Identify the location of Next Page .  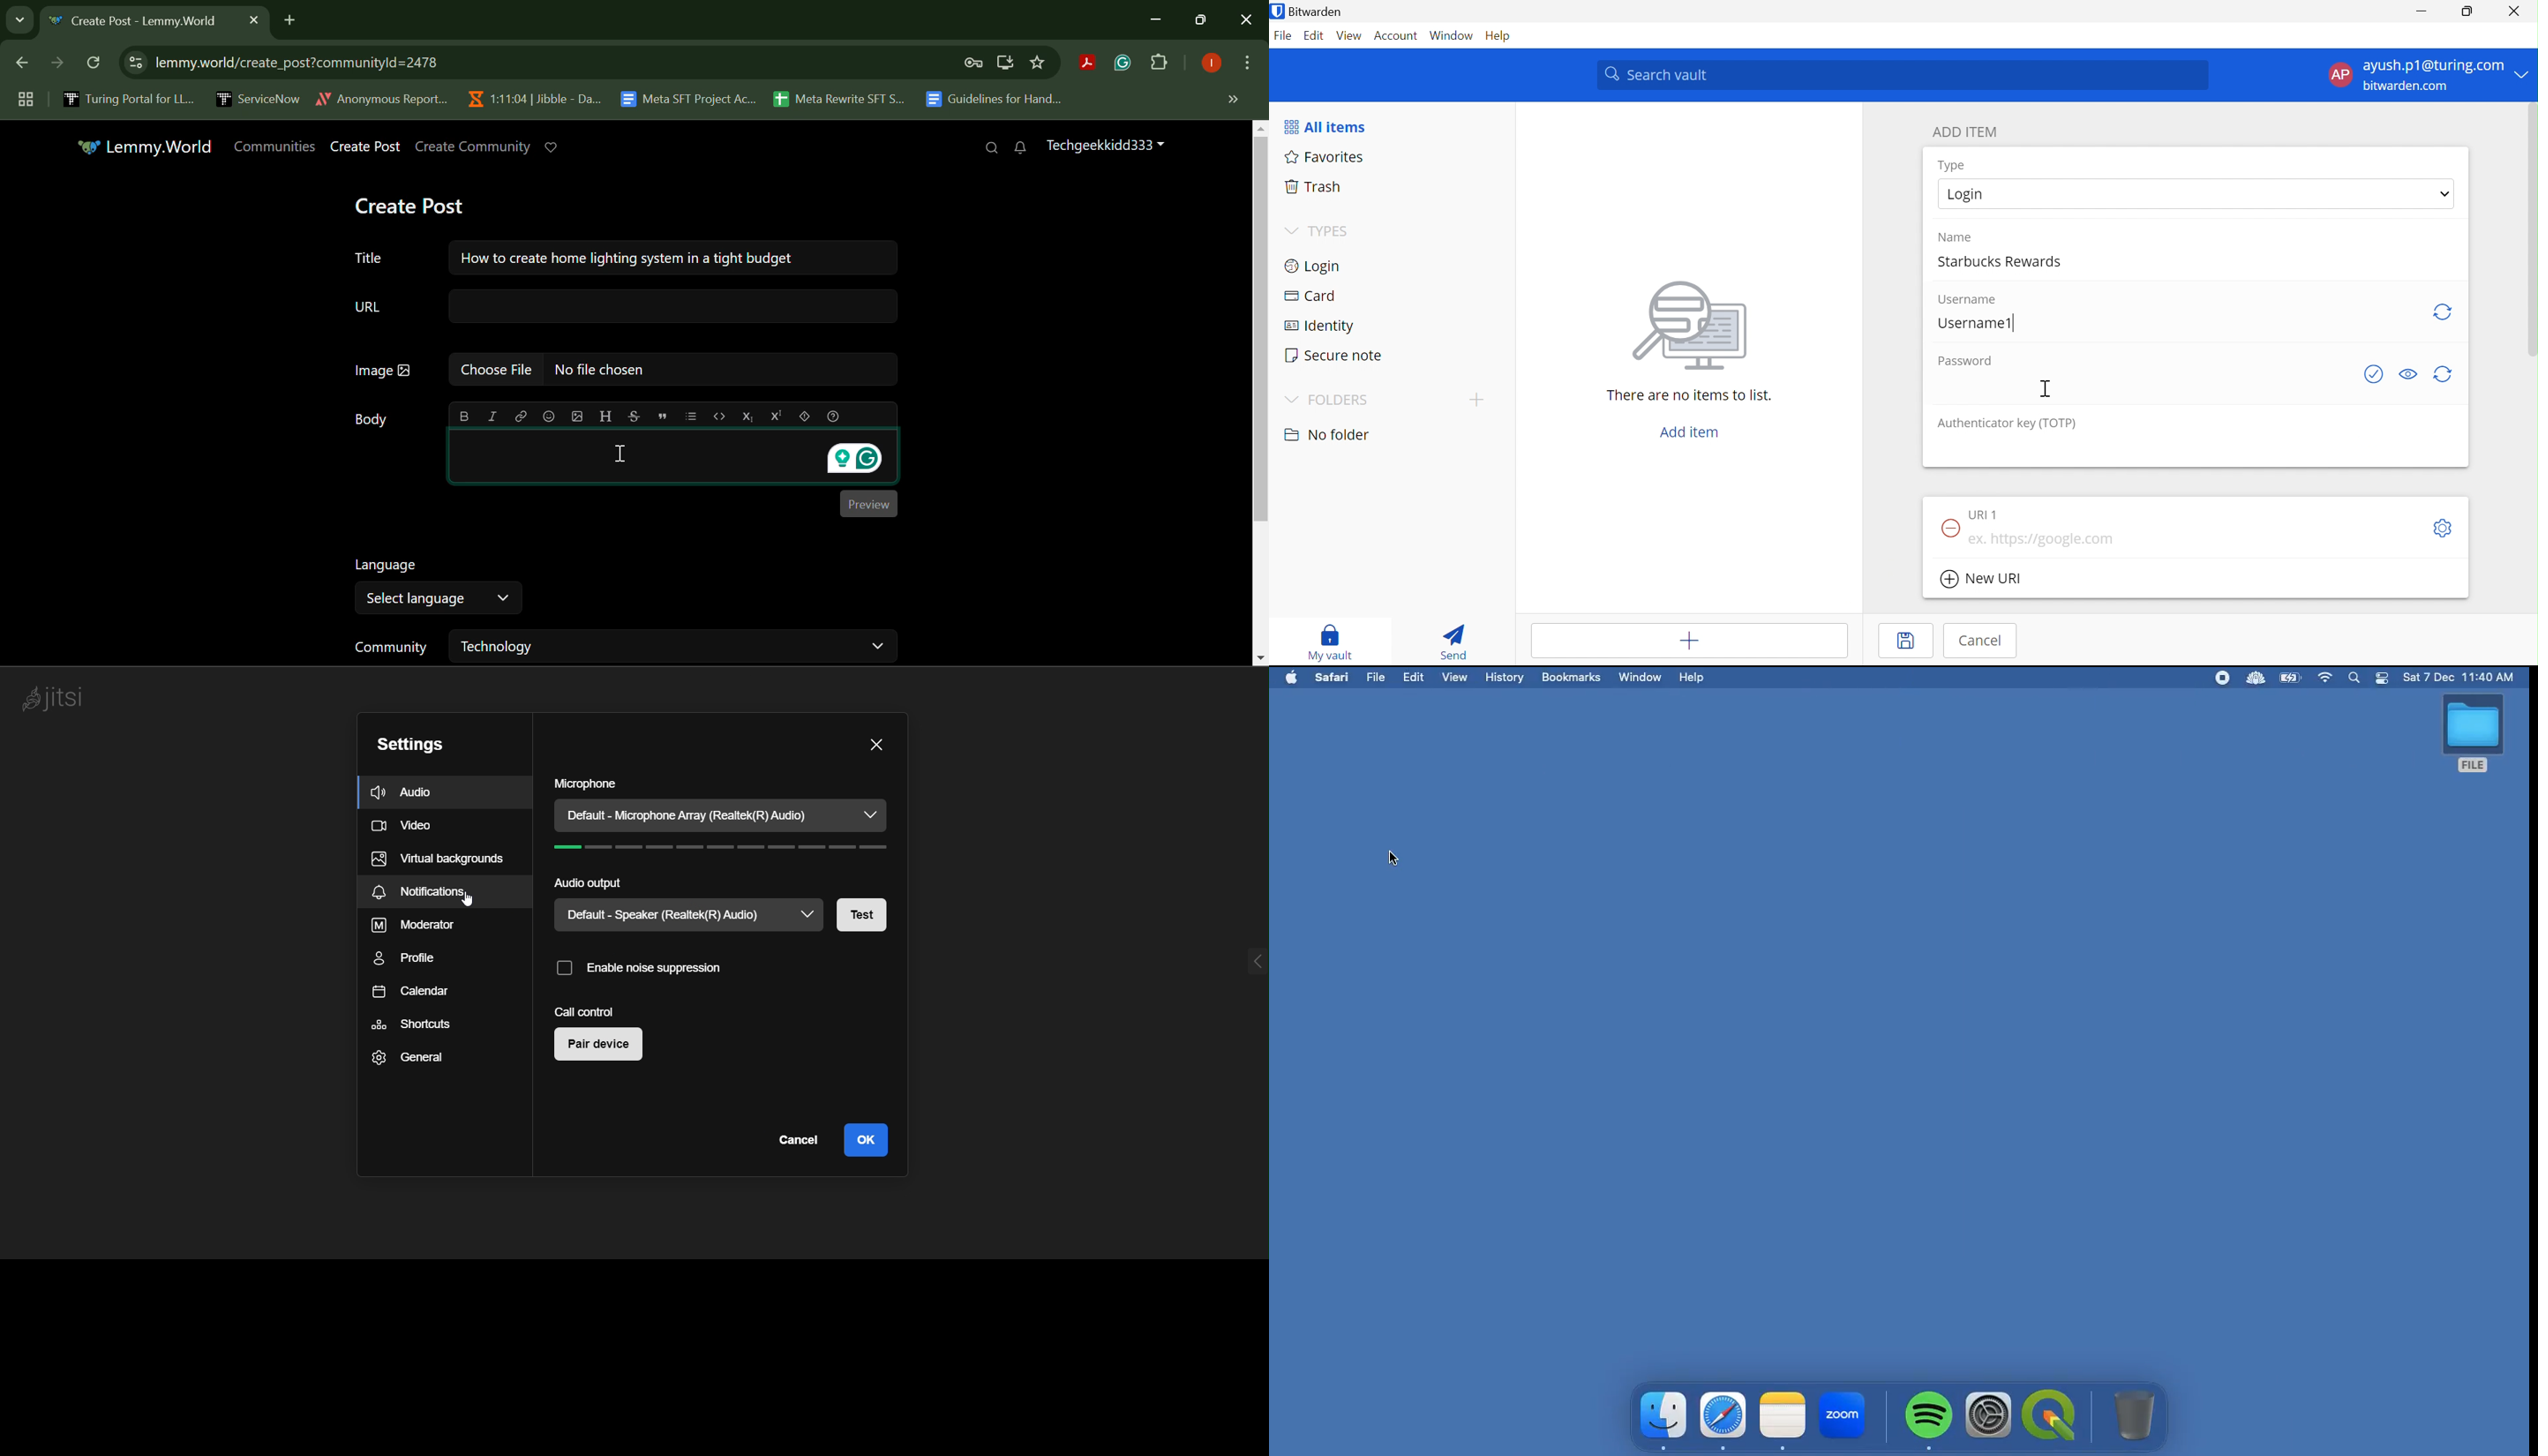
(56, 66).